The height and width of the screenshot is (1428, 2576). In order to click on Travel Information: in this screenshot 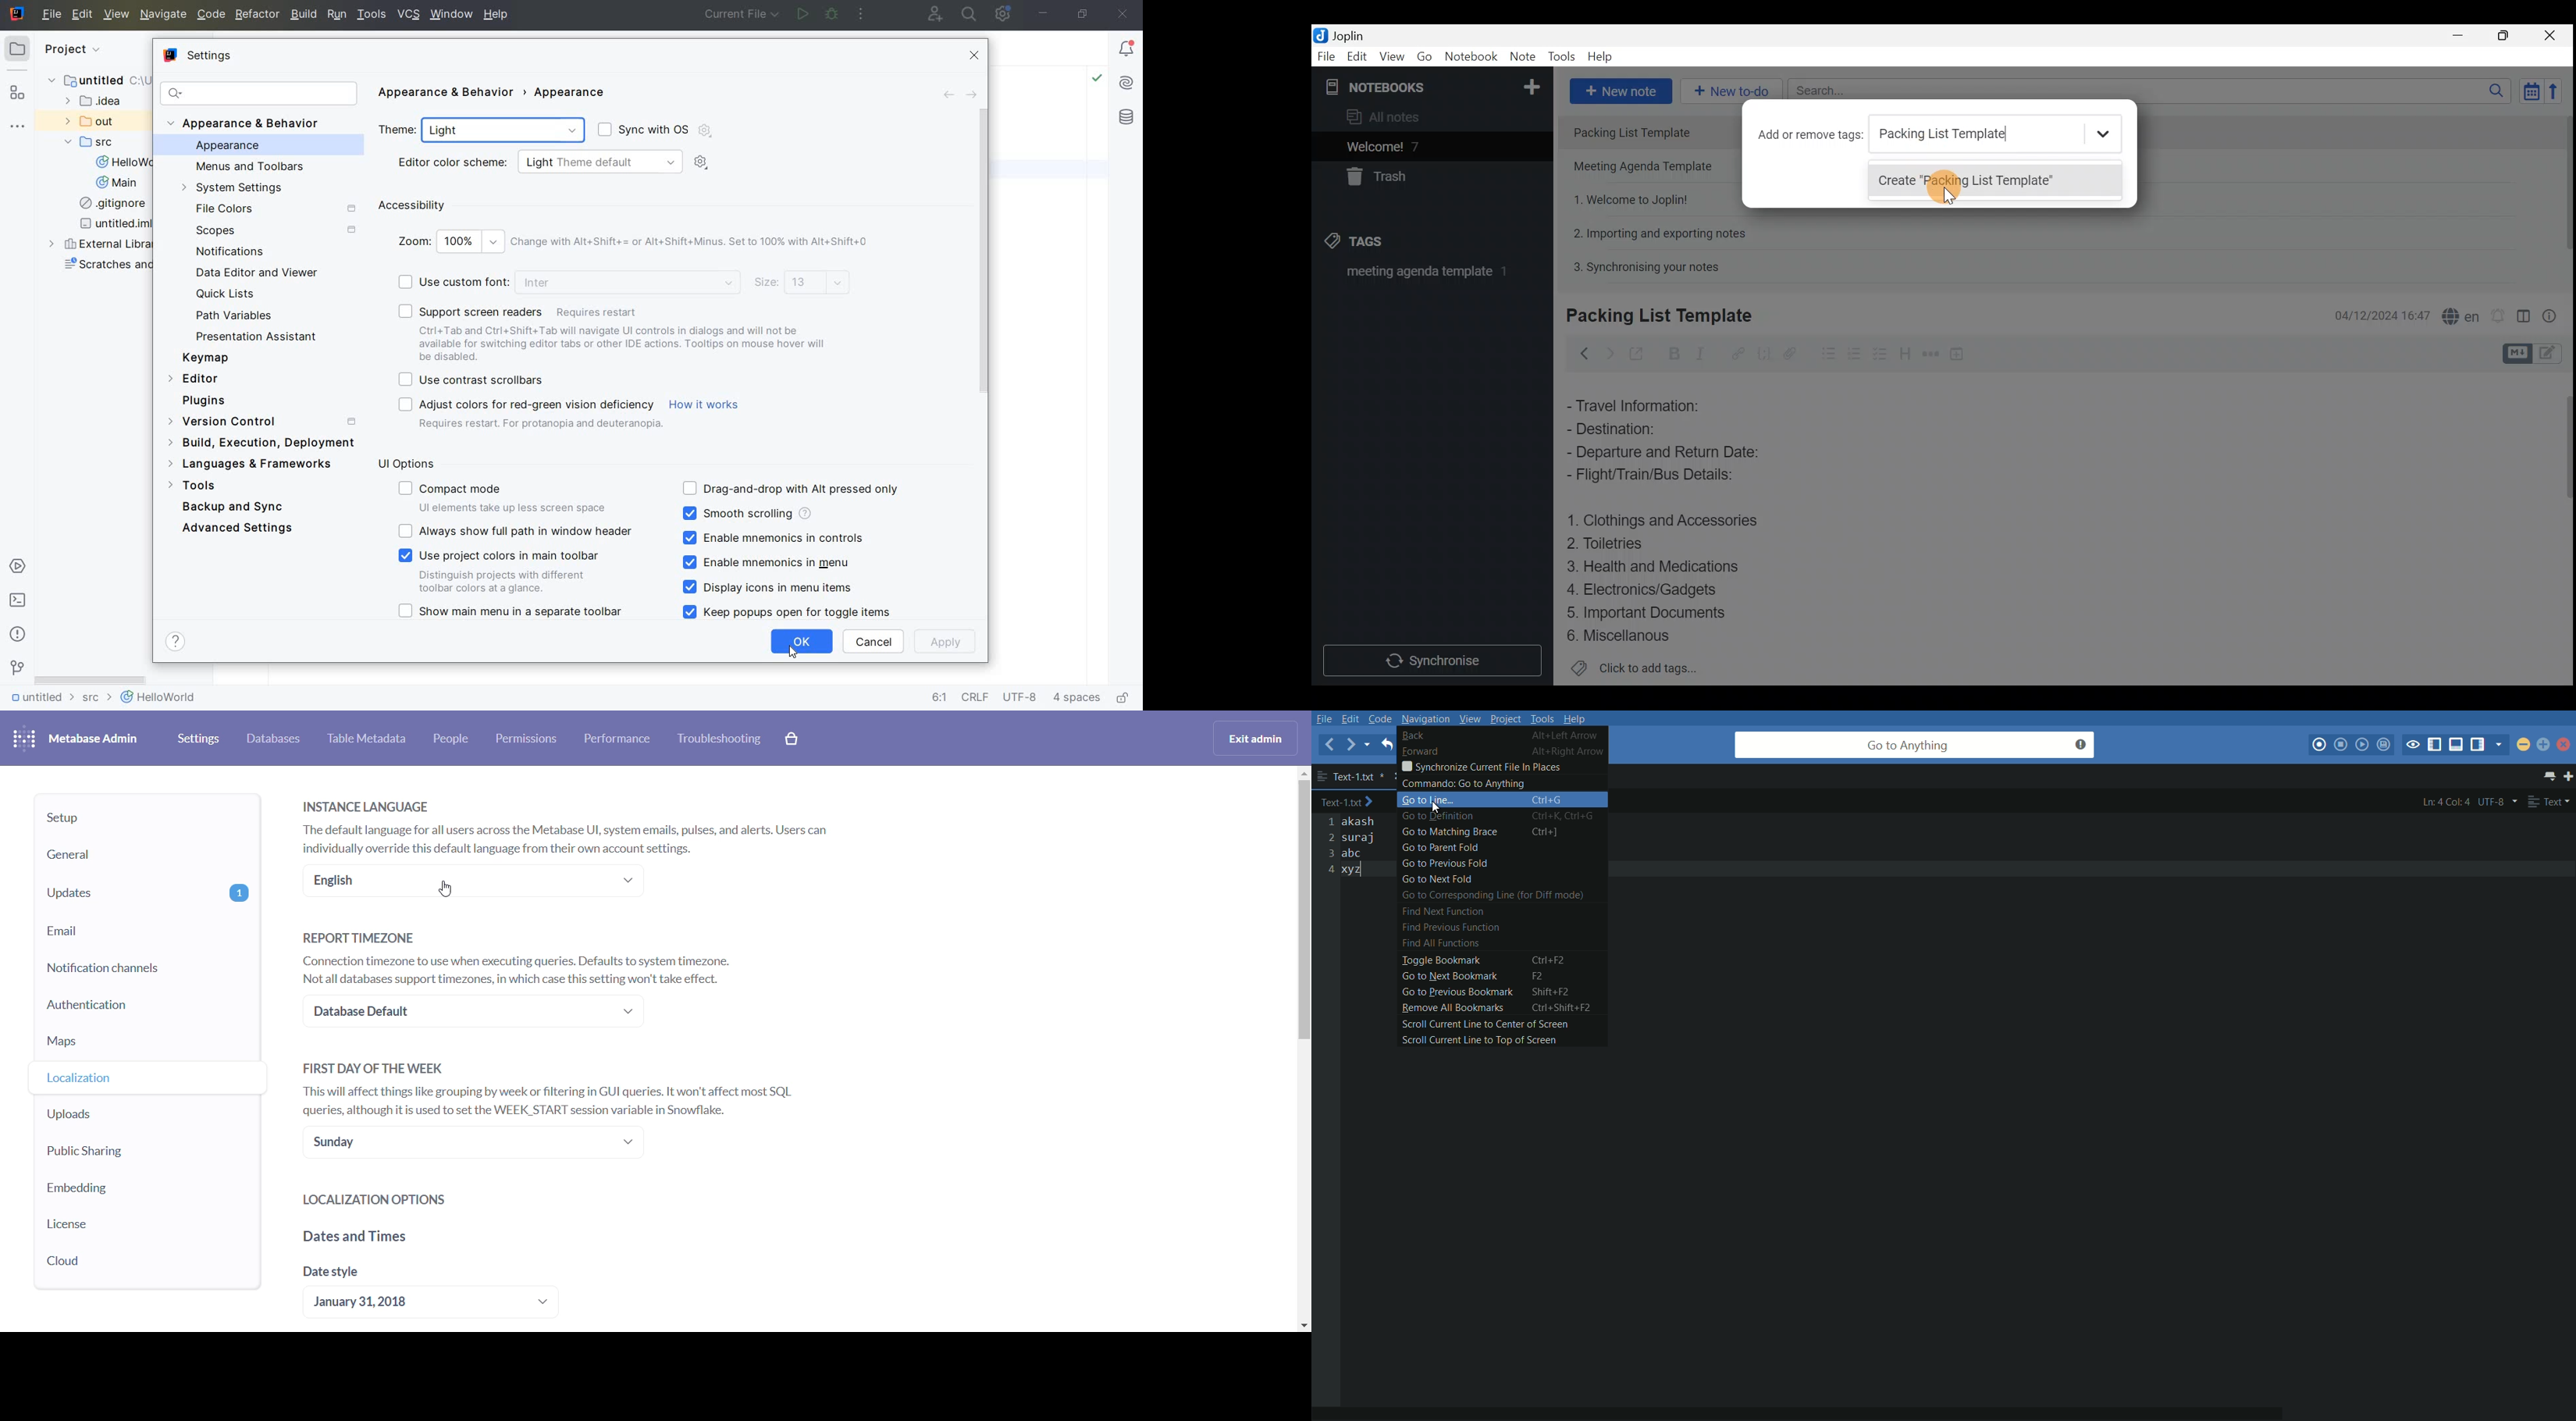, I will do `click(1644, 405)`.